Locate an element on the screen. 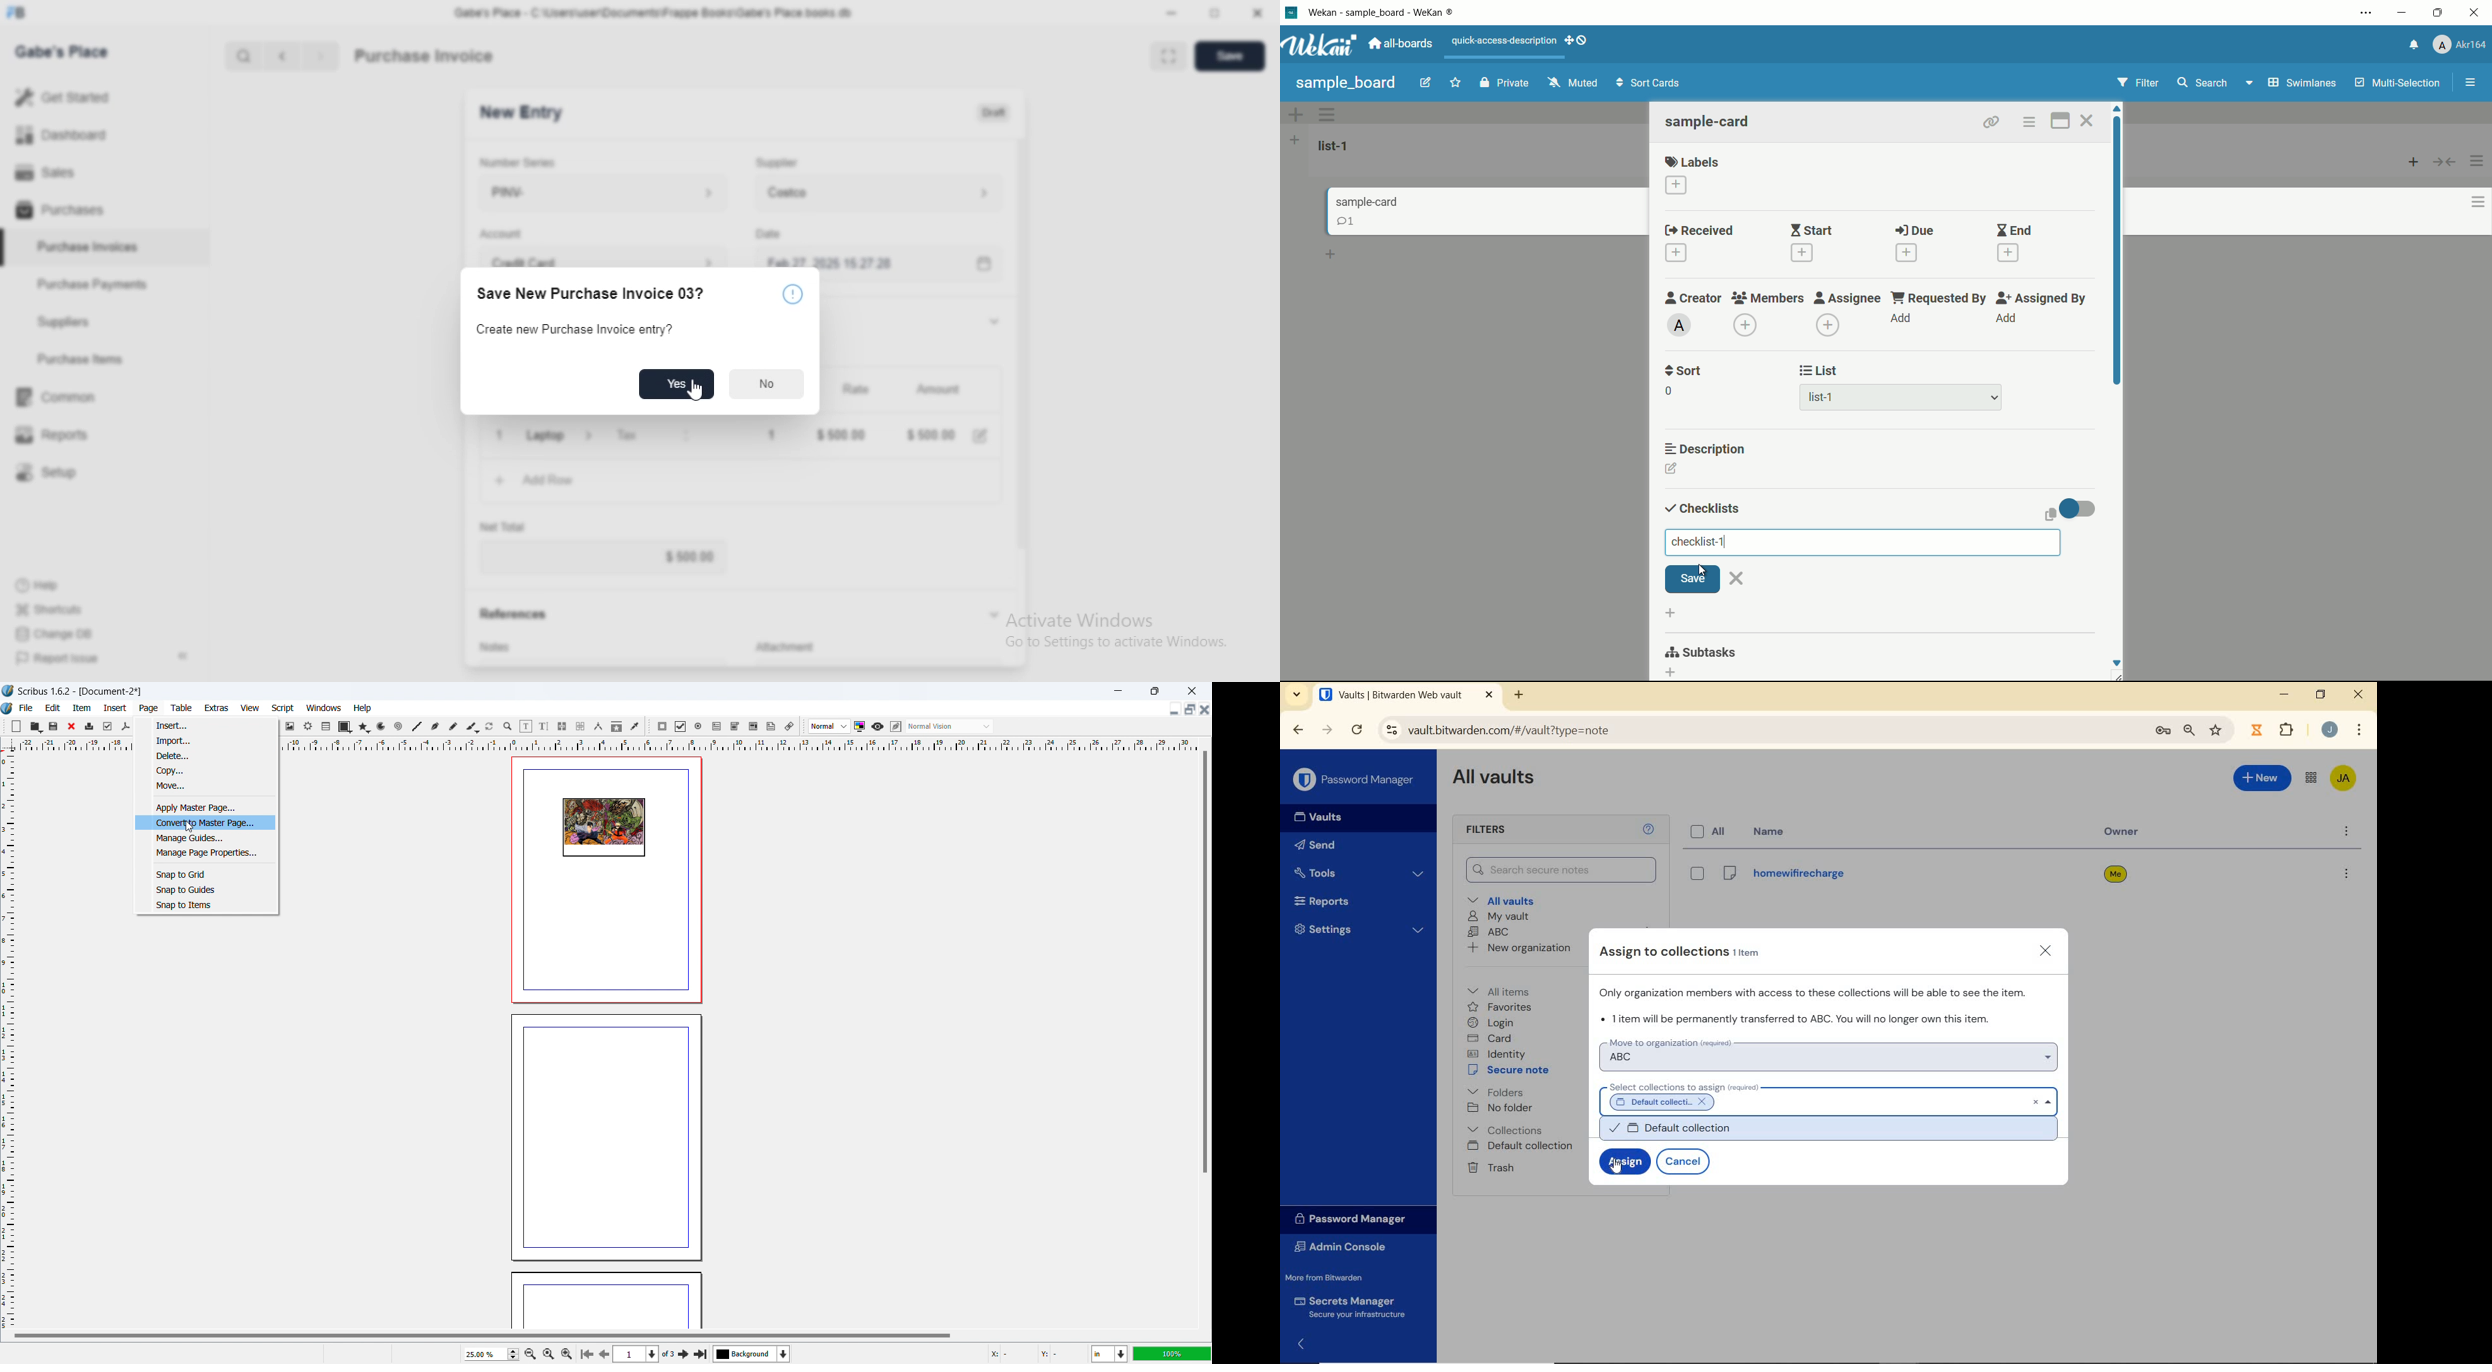 Image resolution: width=2492 pixels, height=1372 pixels. import is located at coordinates (205, 740).